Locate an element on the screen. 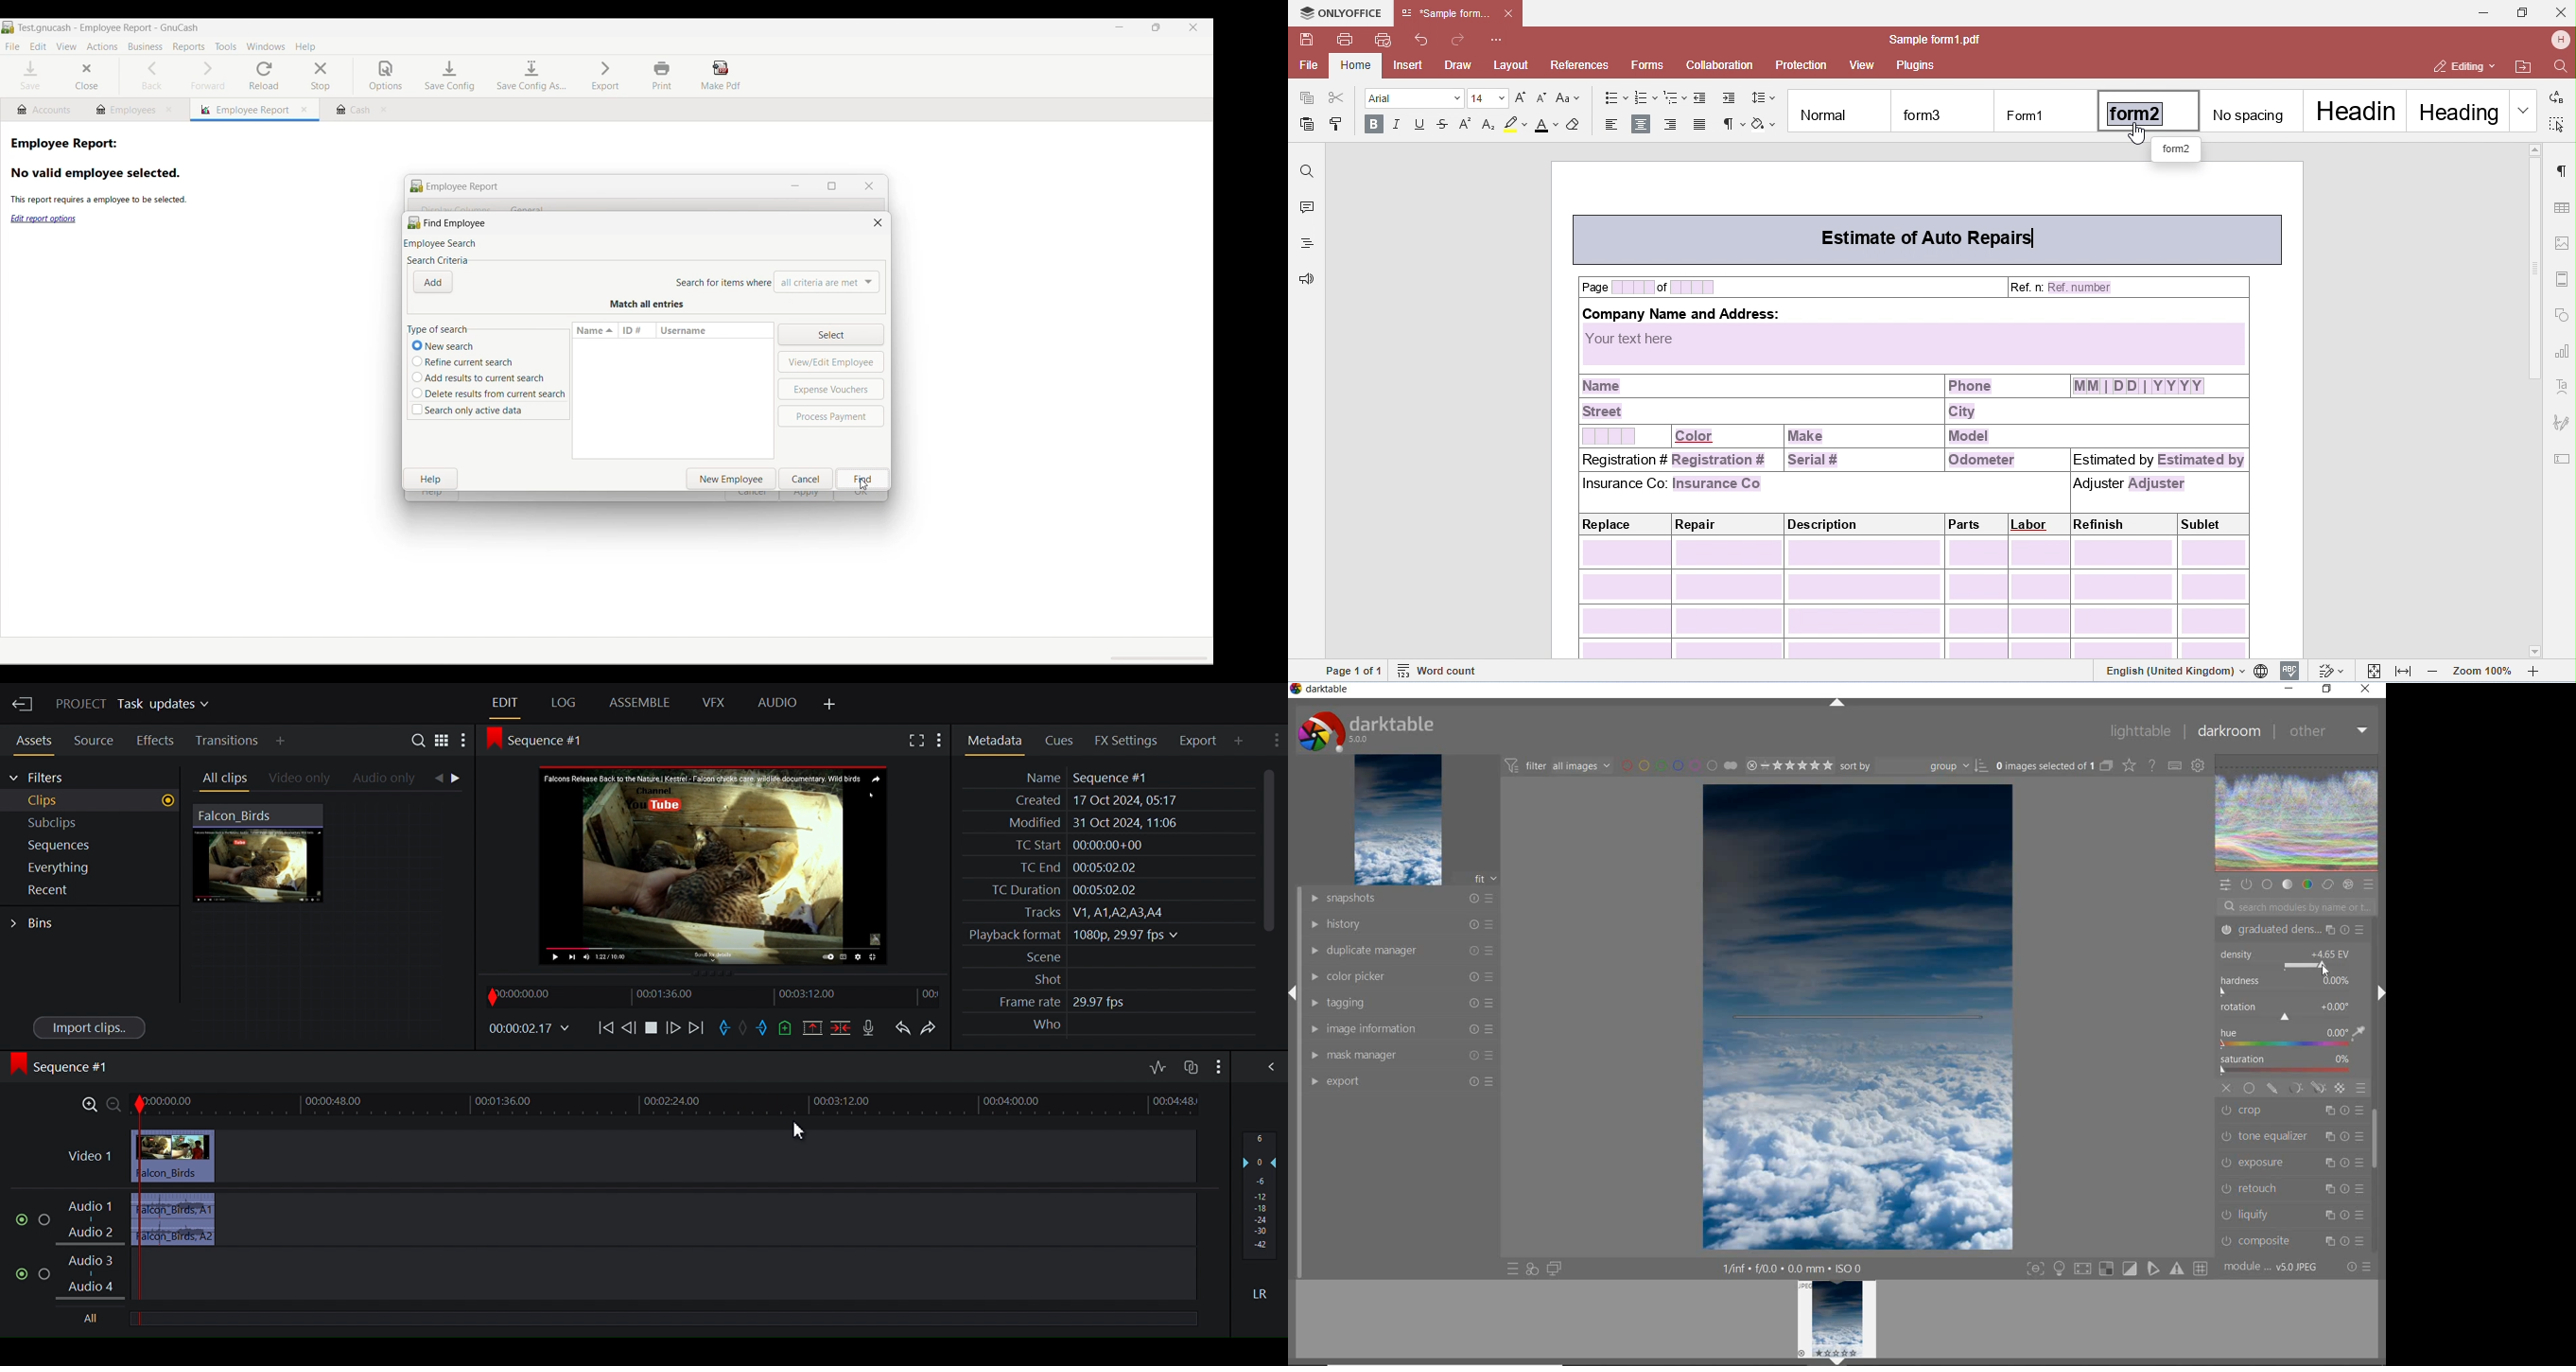  UNIFORMLY is located at coordinates (2249, 1088).